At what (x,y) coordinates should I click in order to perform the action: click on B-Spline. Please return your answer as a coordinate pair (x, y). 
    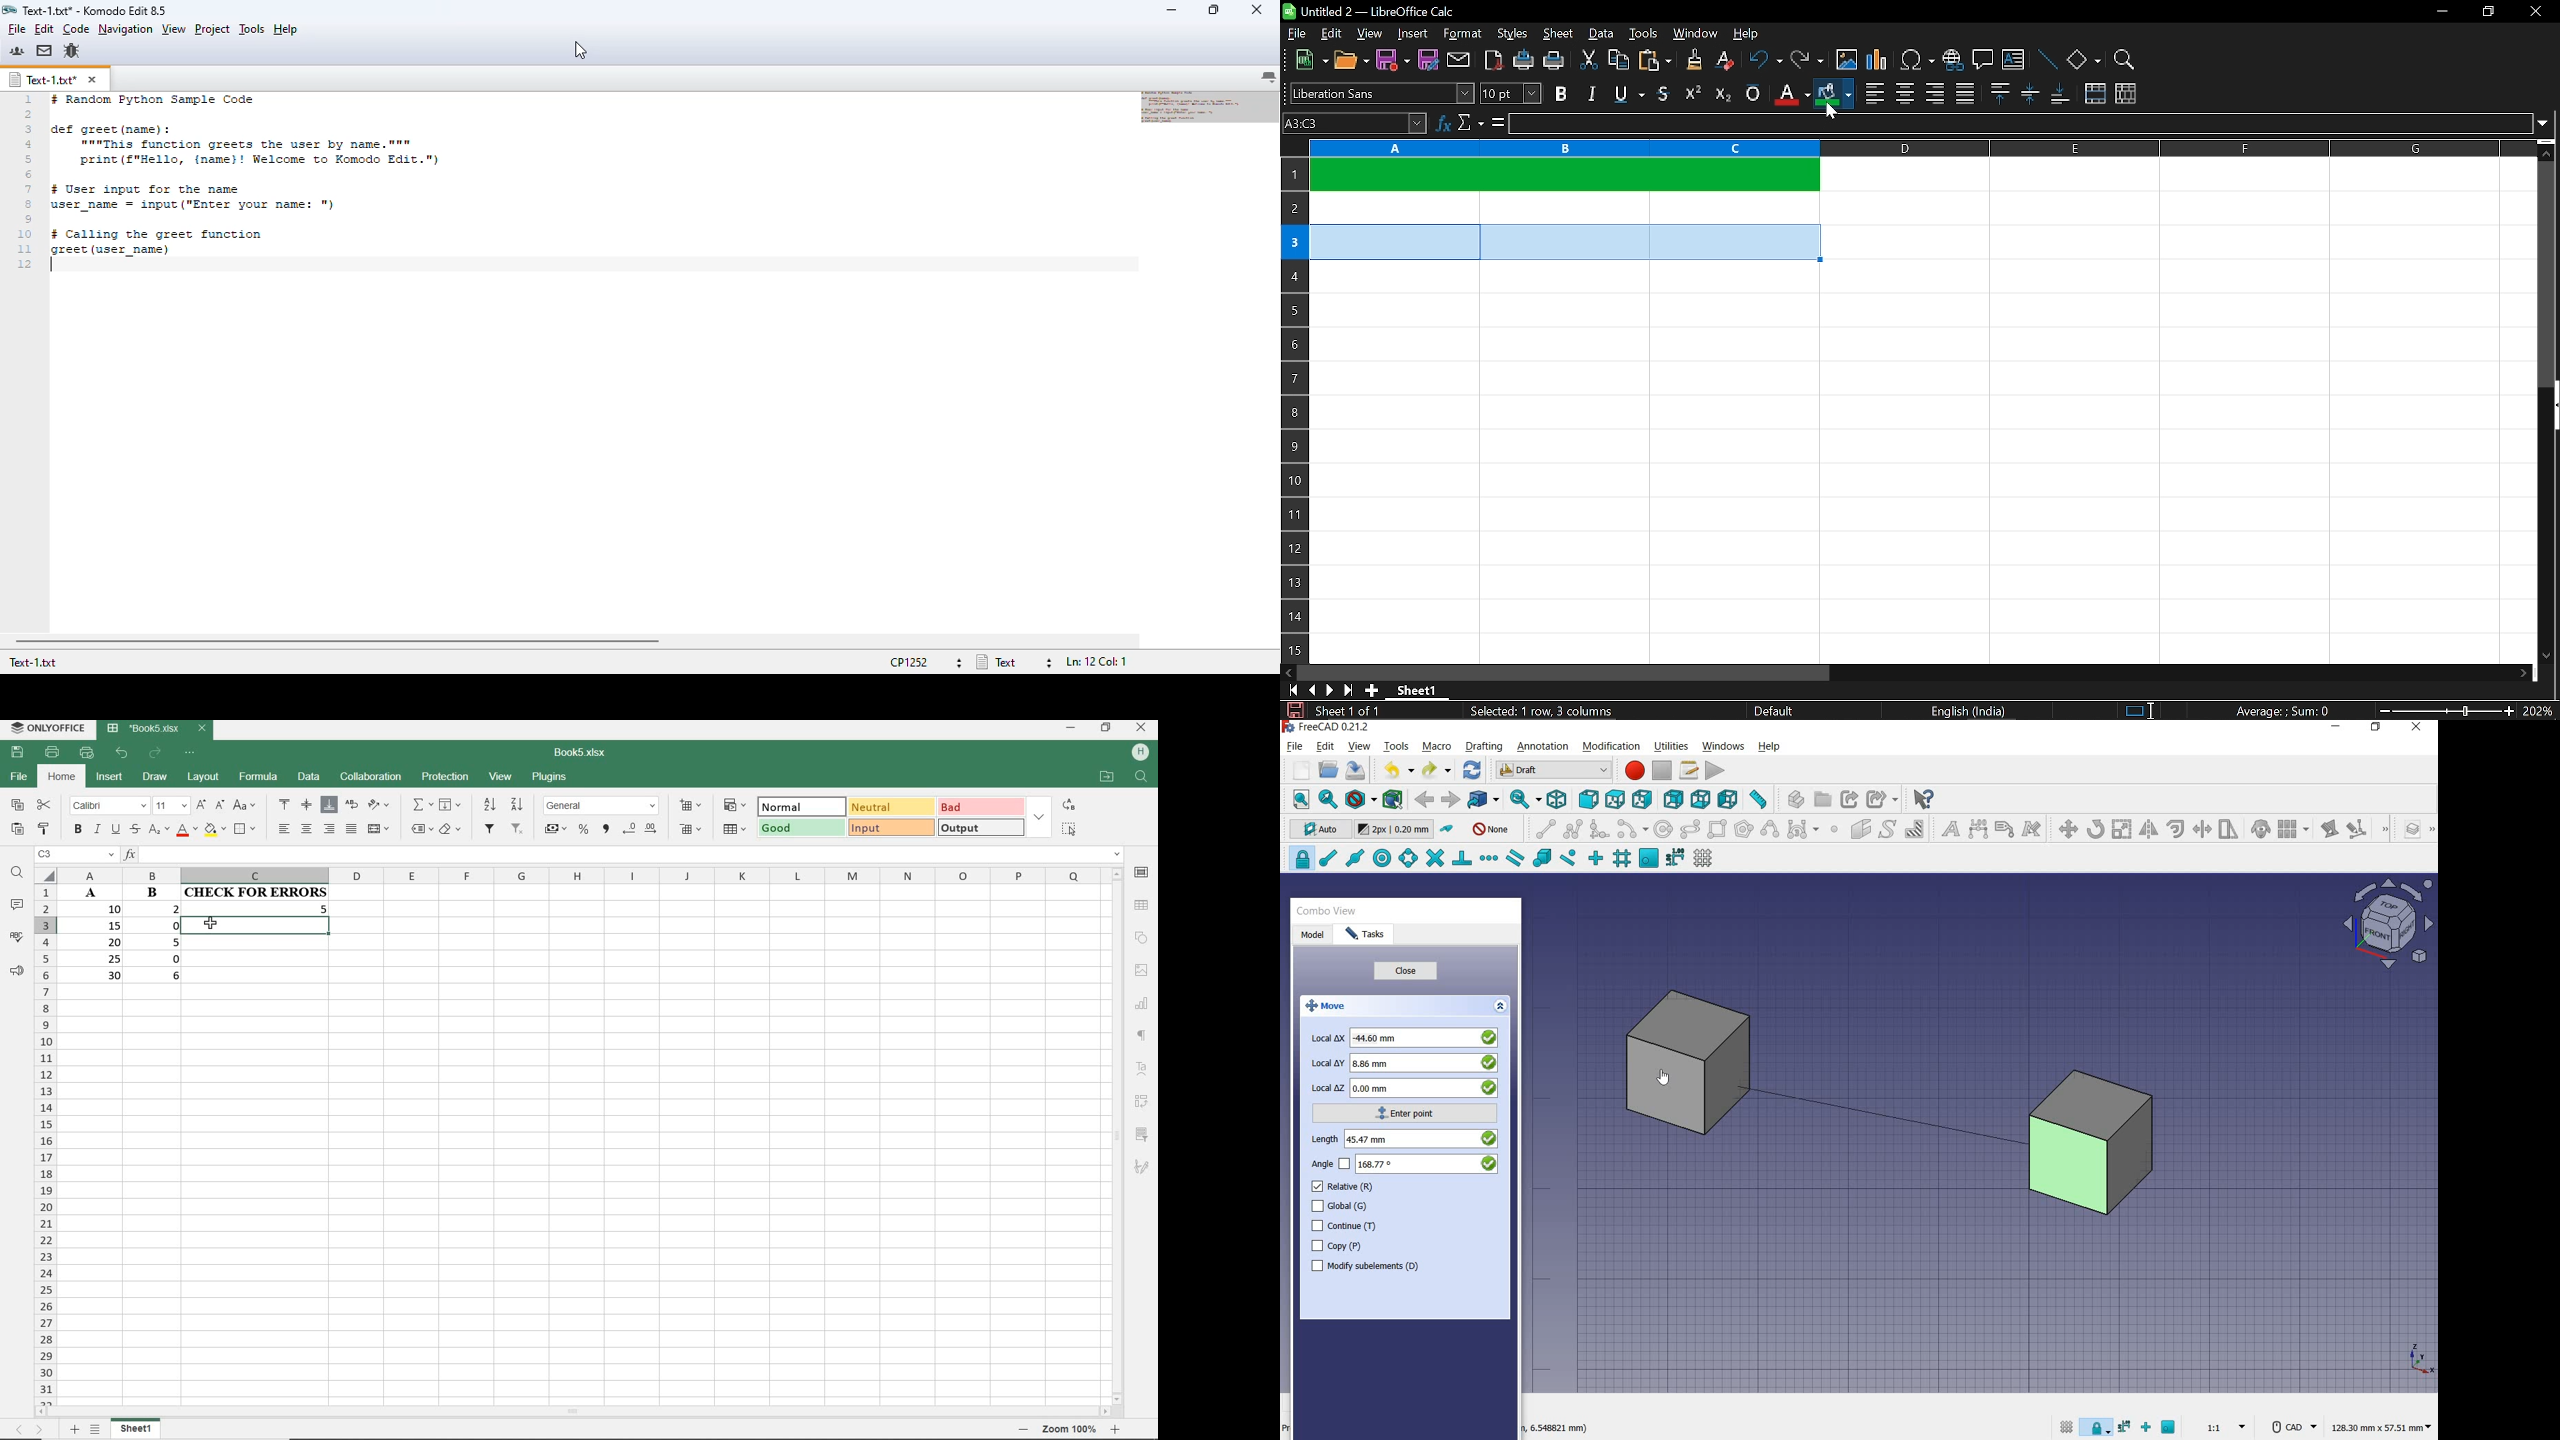
    Looking at the image, I should click on (1769, 830).